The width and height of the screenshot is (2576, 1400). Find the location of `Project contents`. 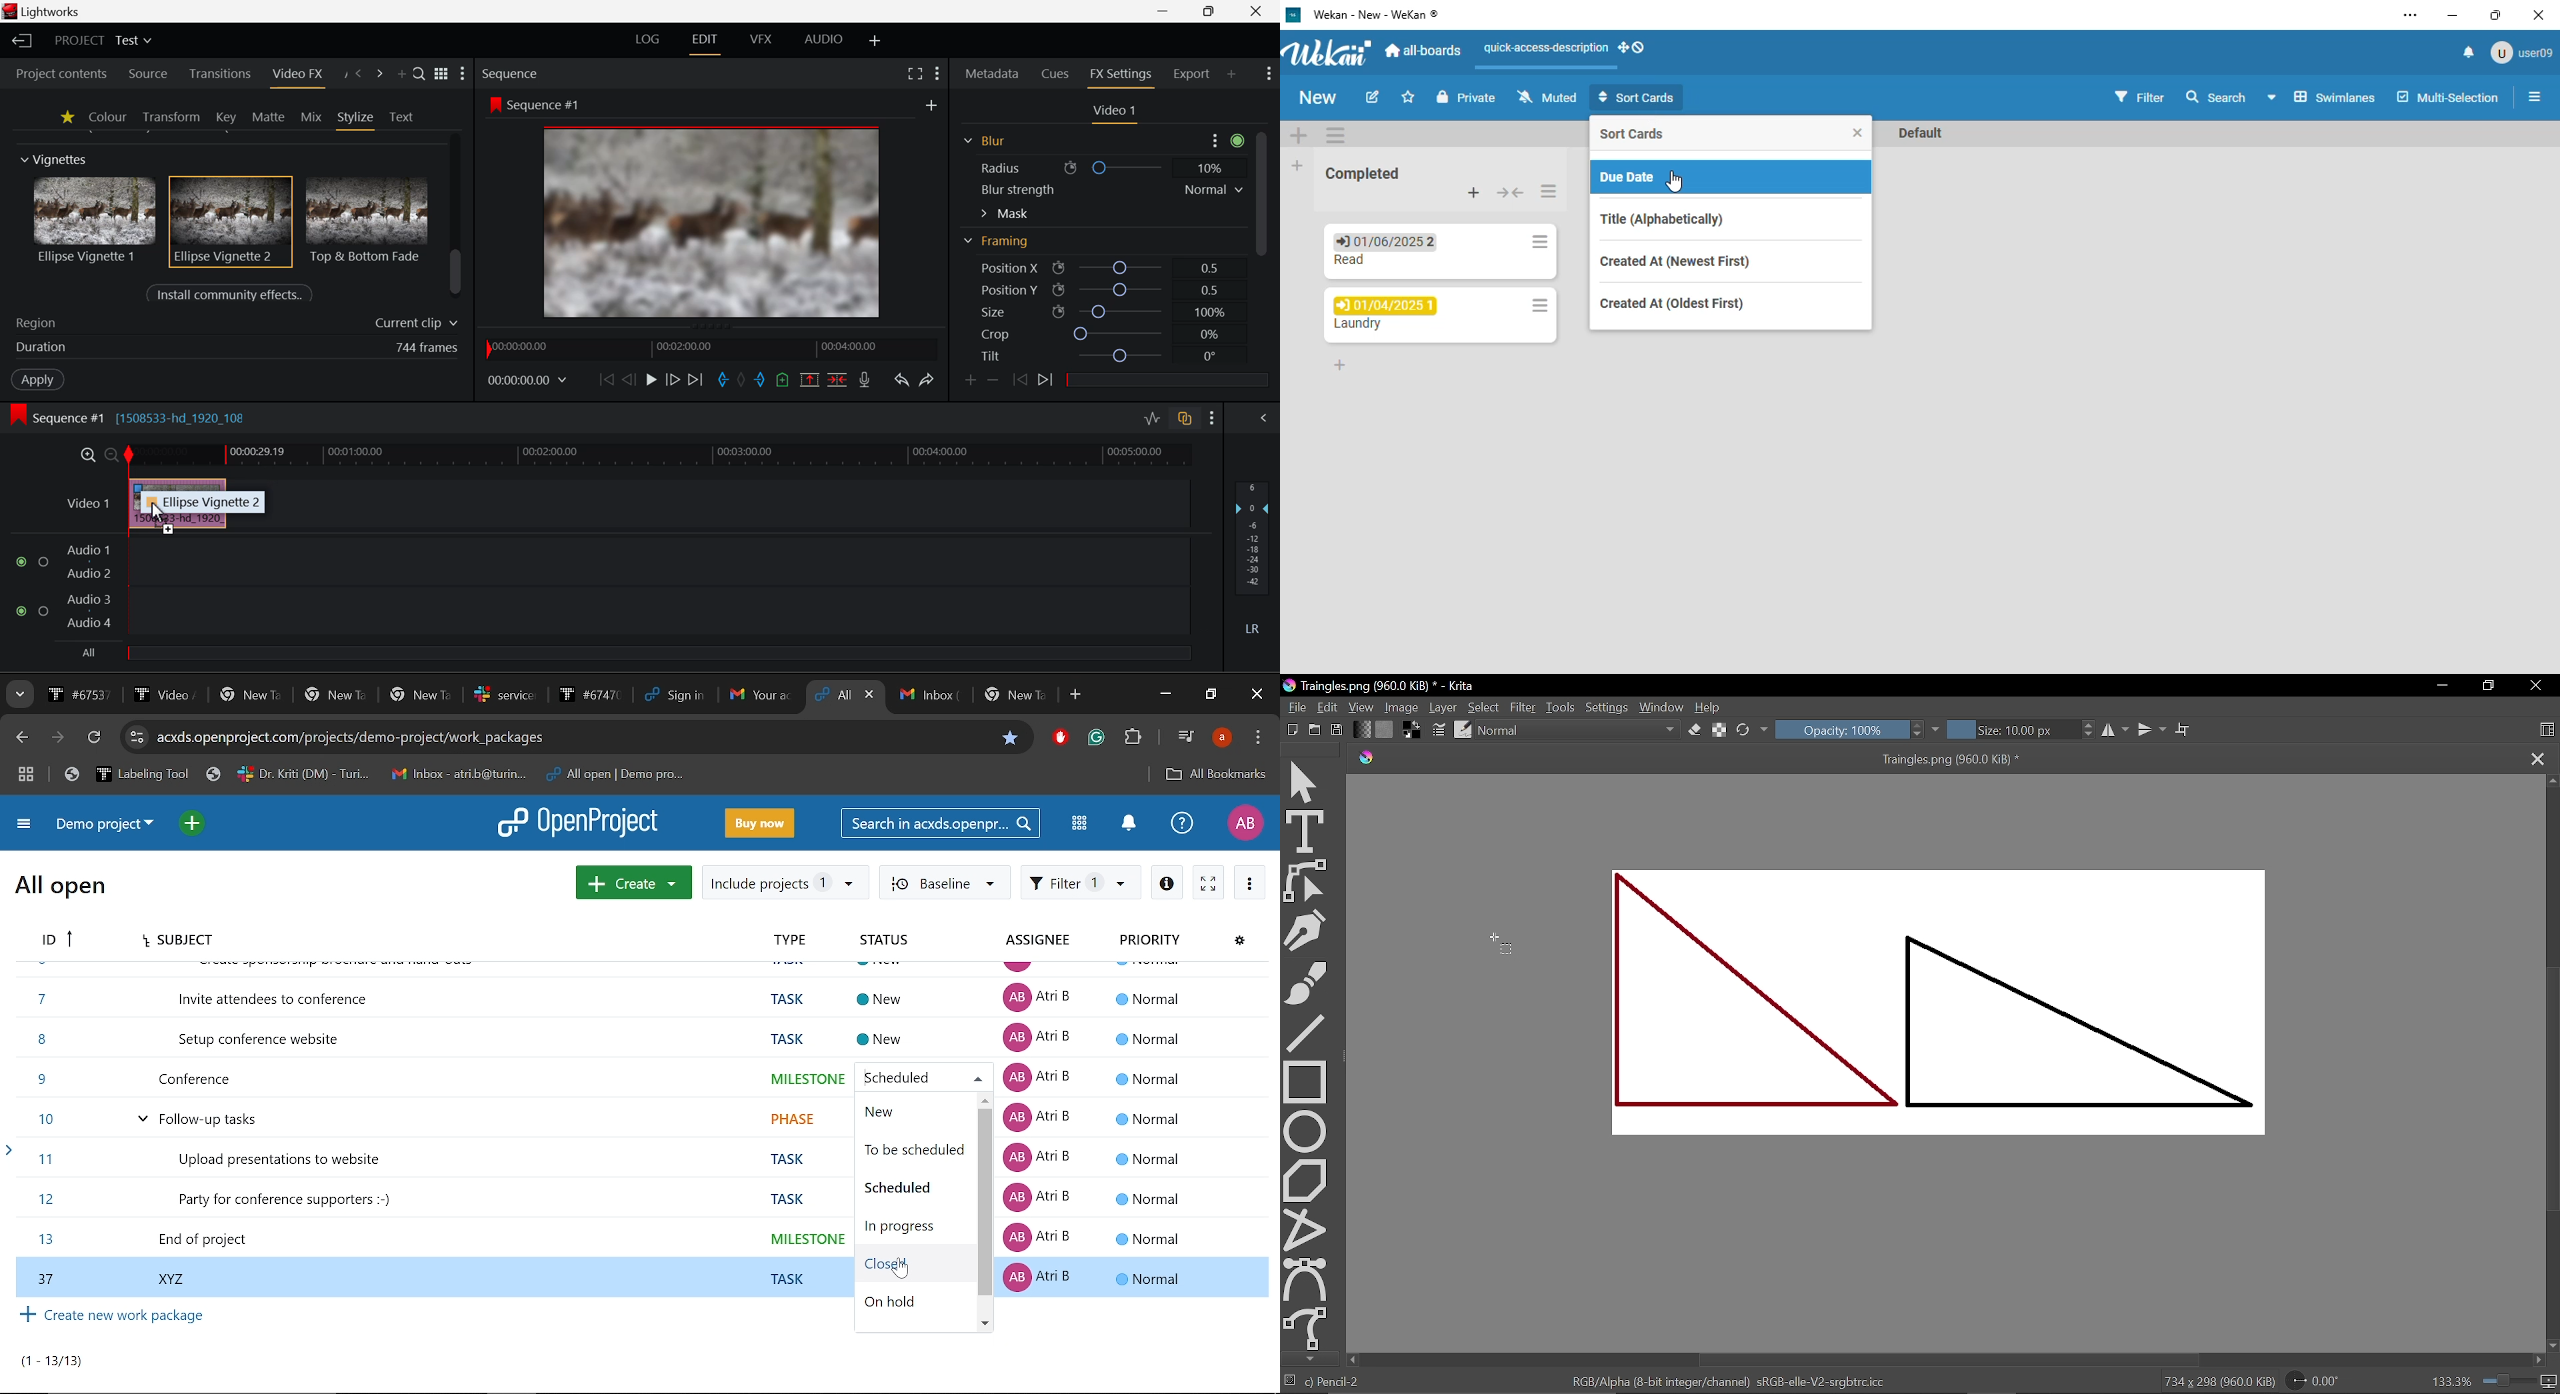

Project contents is located at coordinates (61, 73).